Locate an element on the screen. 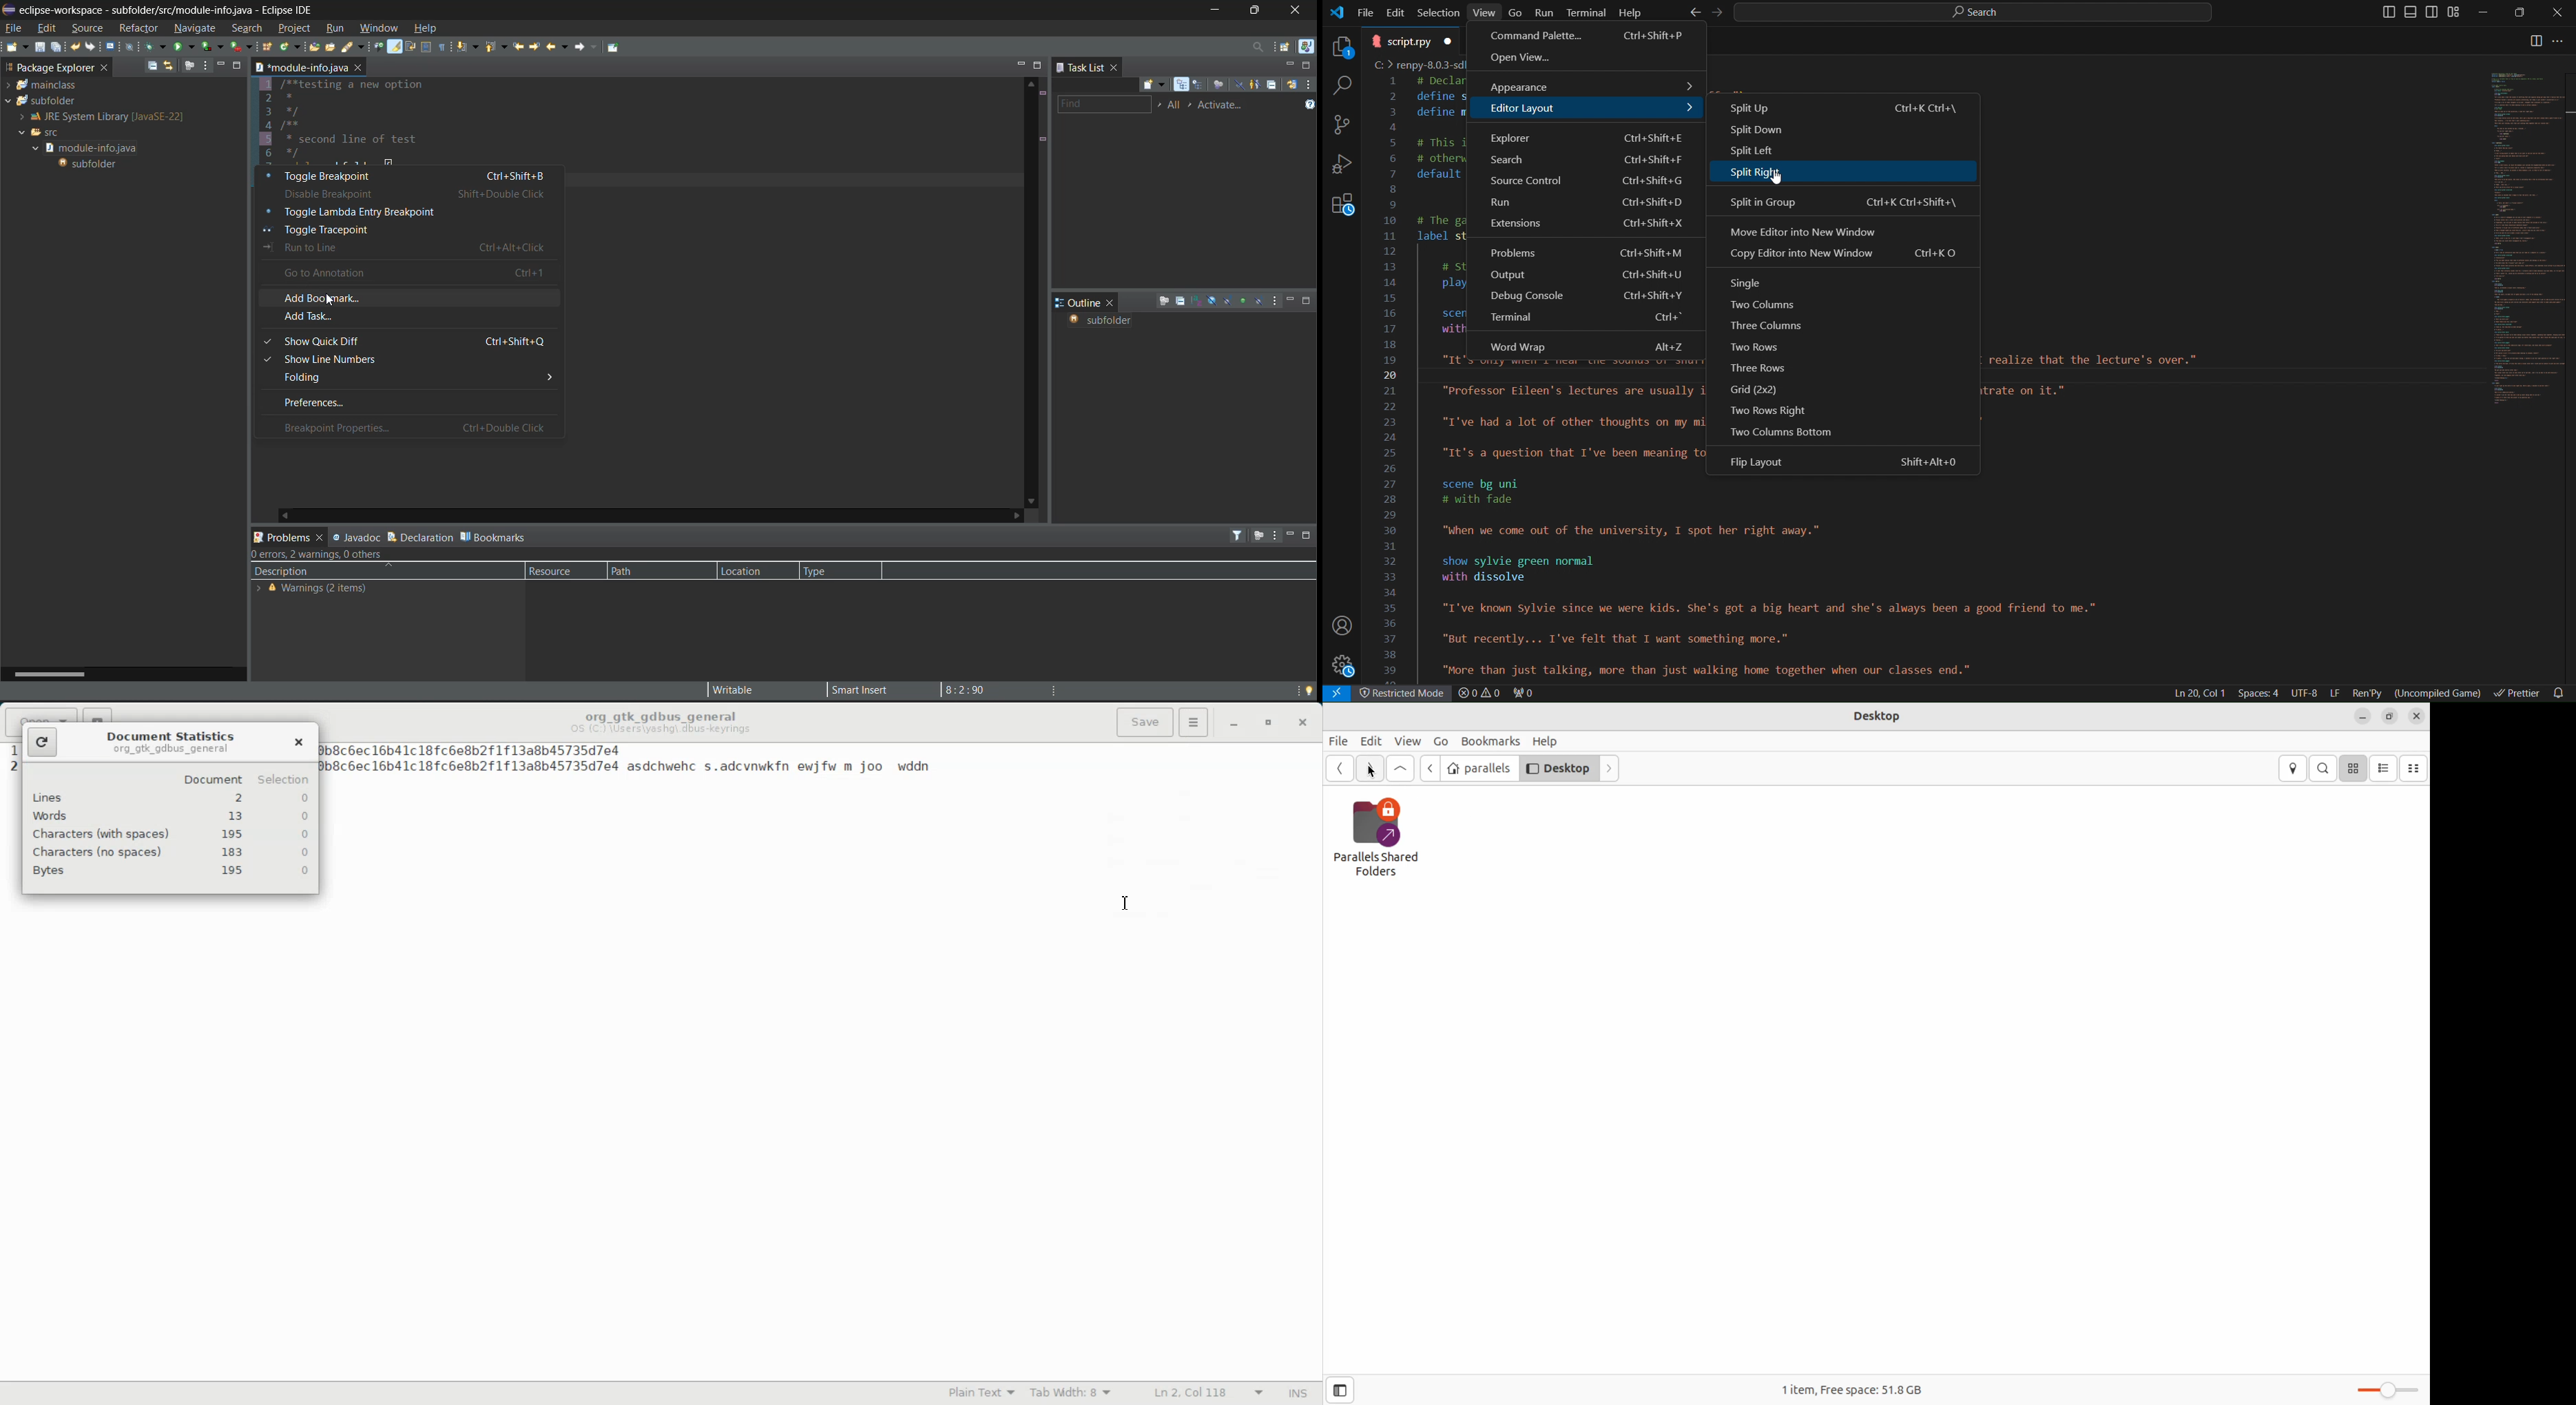  task list is located at coordinates (1081, 68).